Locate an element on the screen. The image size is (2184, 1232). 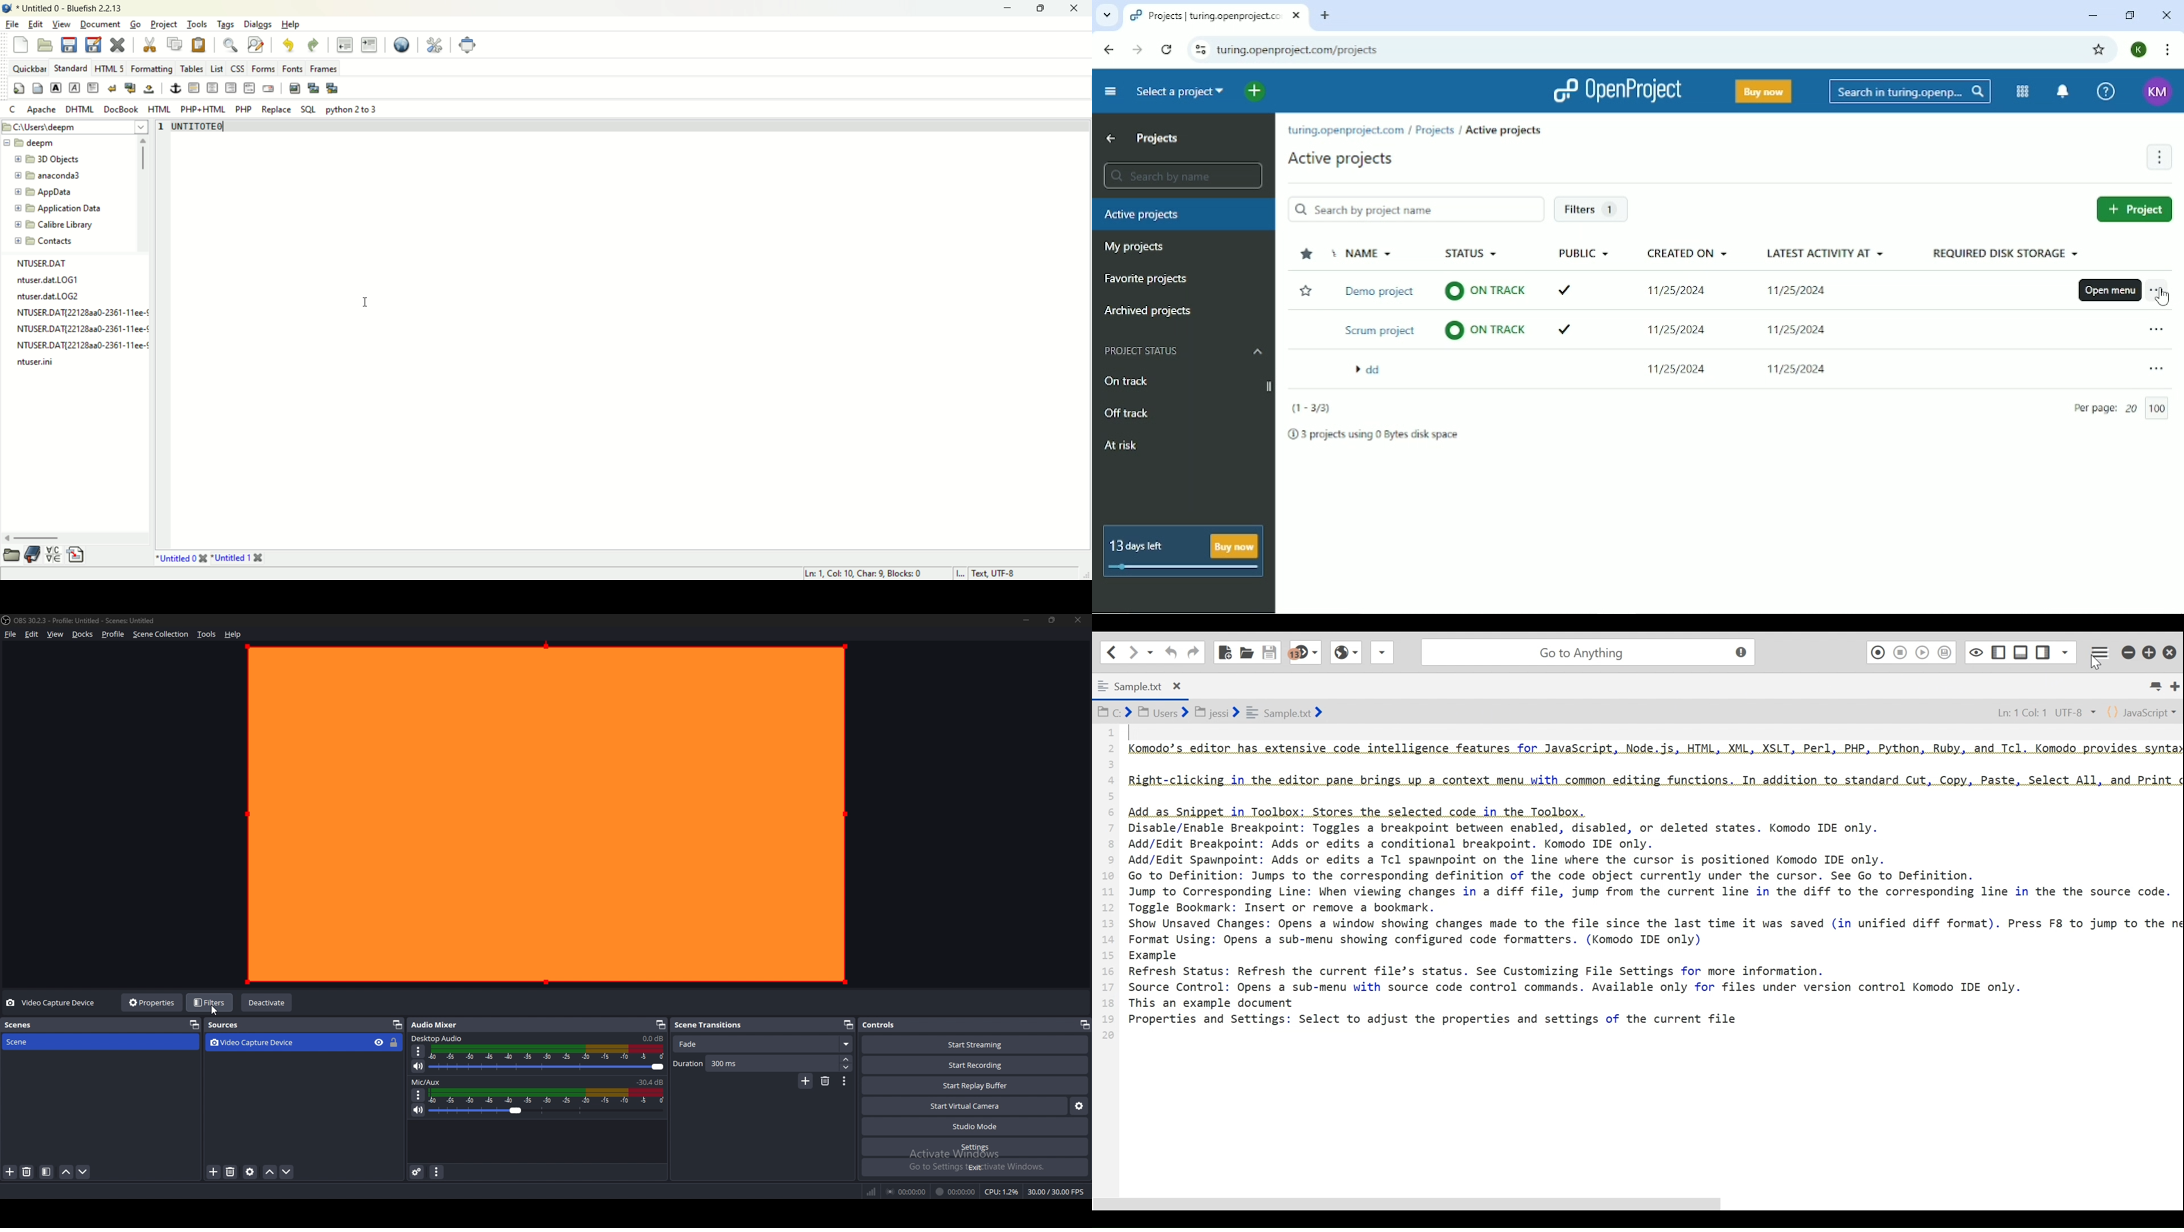
pop out is located at coordinates (396, 1026).